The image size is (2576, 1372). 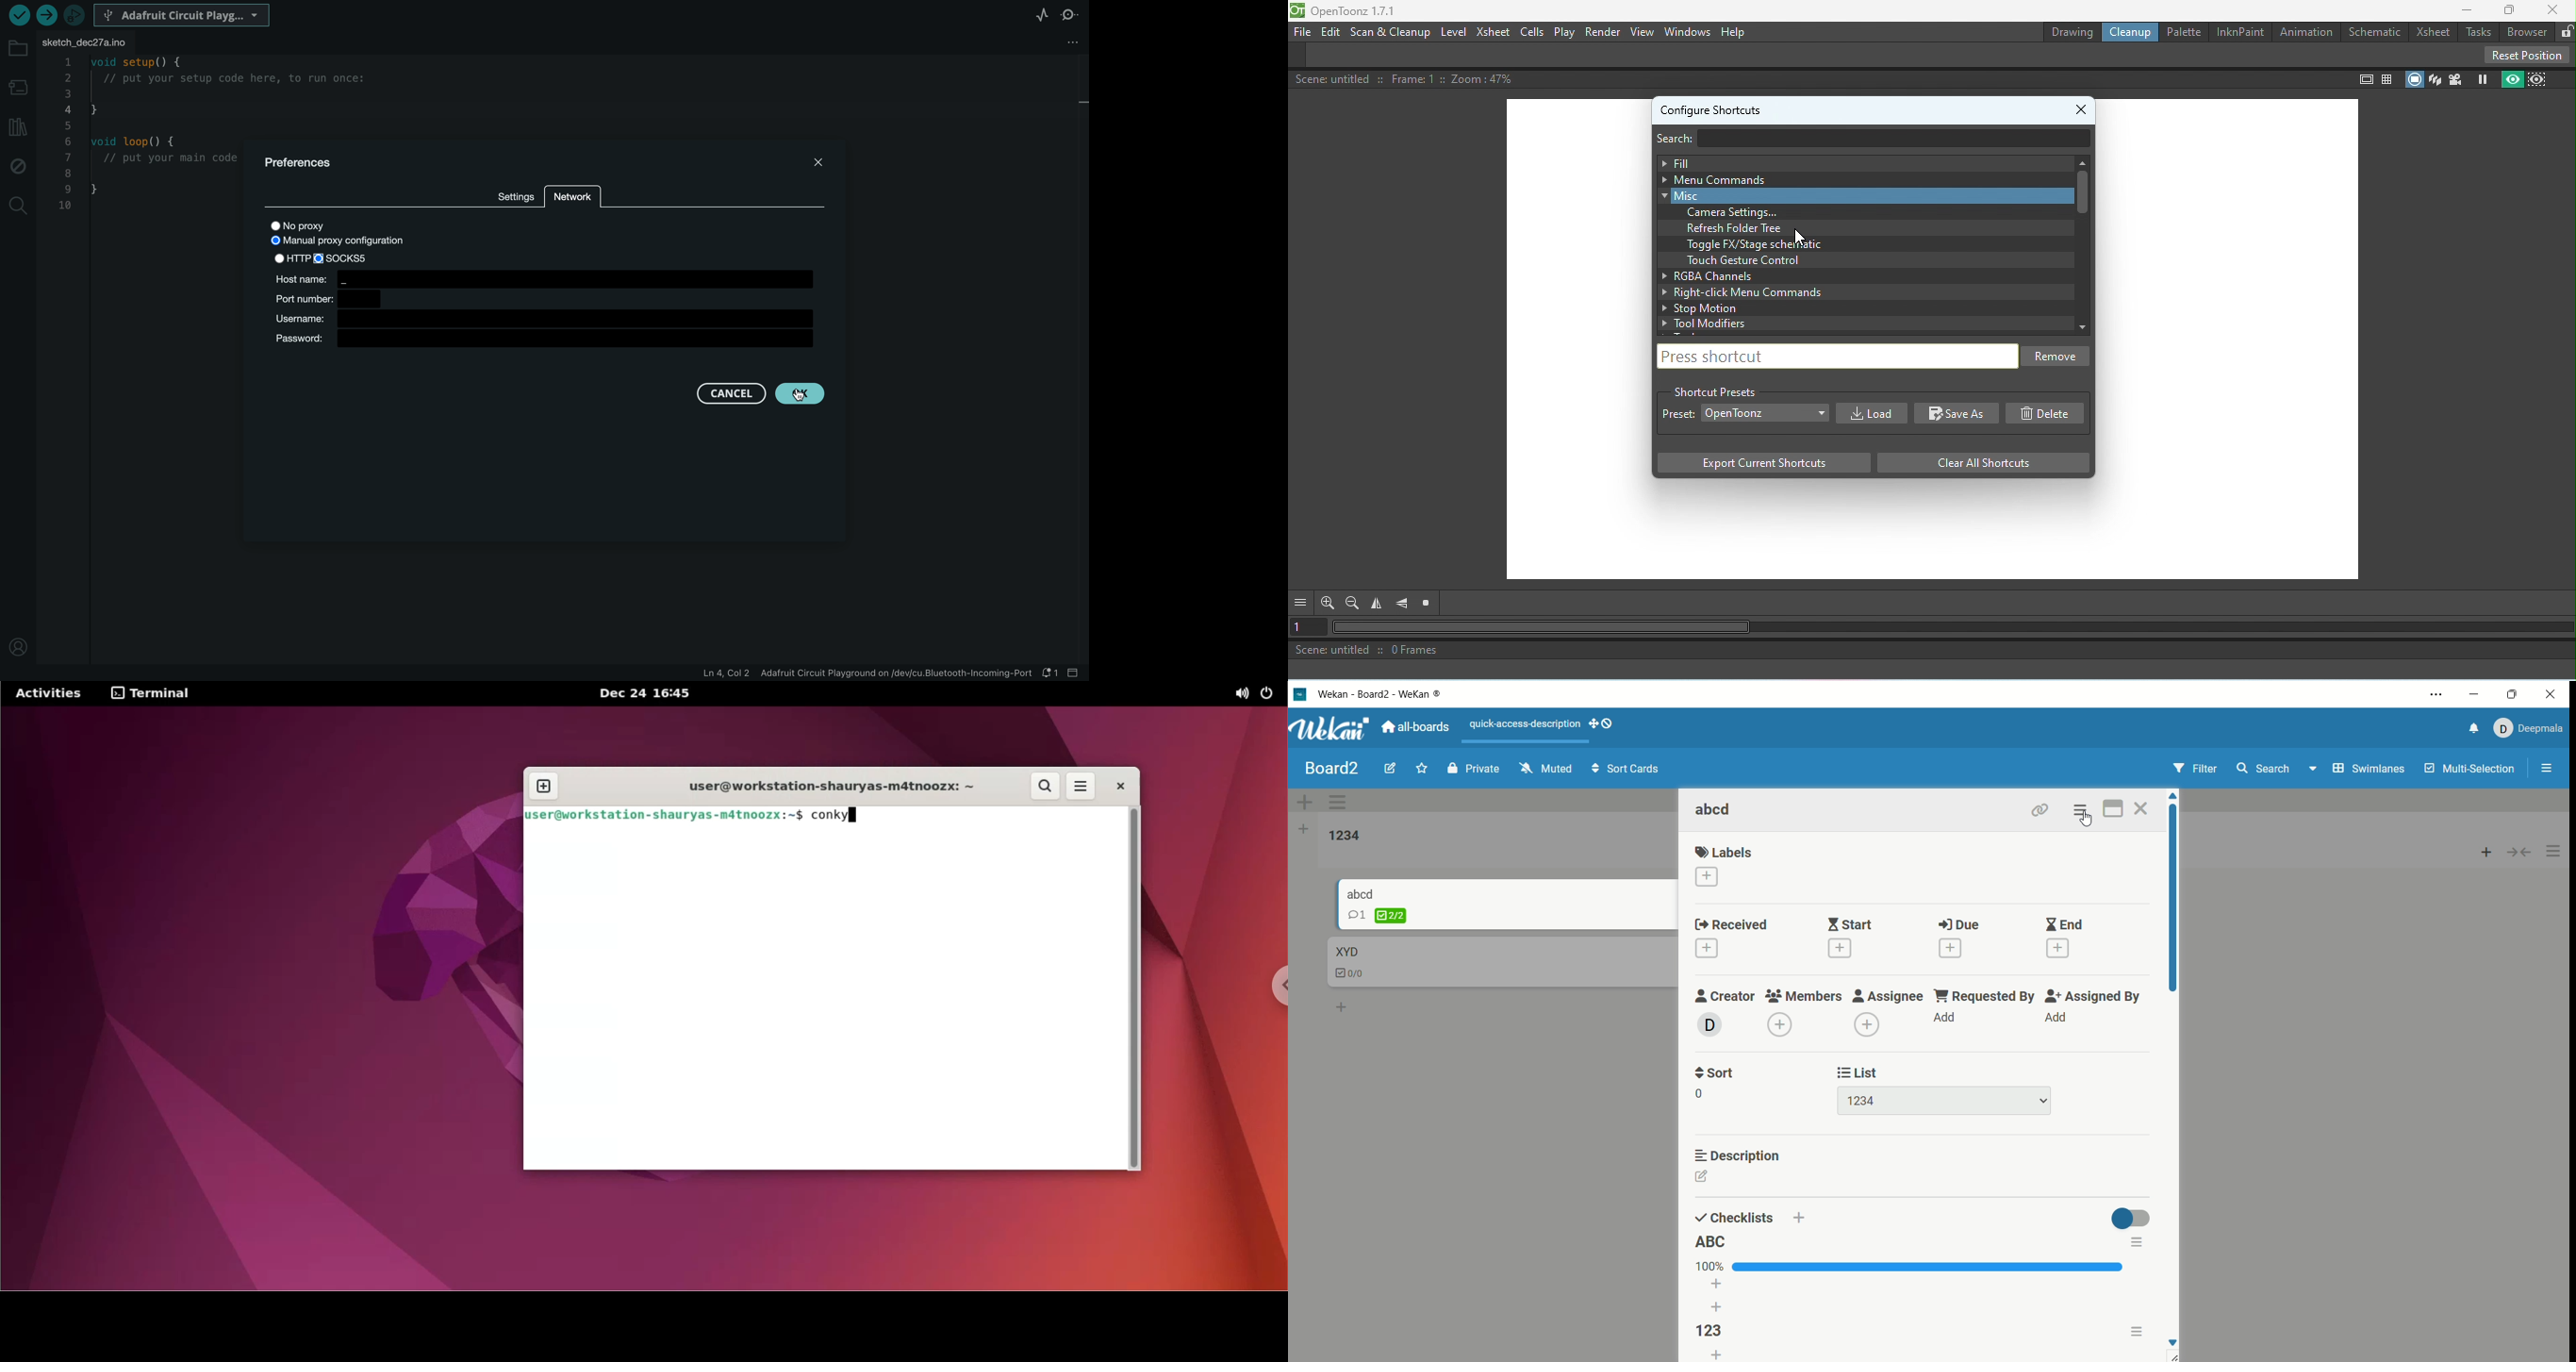 I want to click on creator, so click(x=1723, y=1011).